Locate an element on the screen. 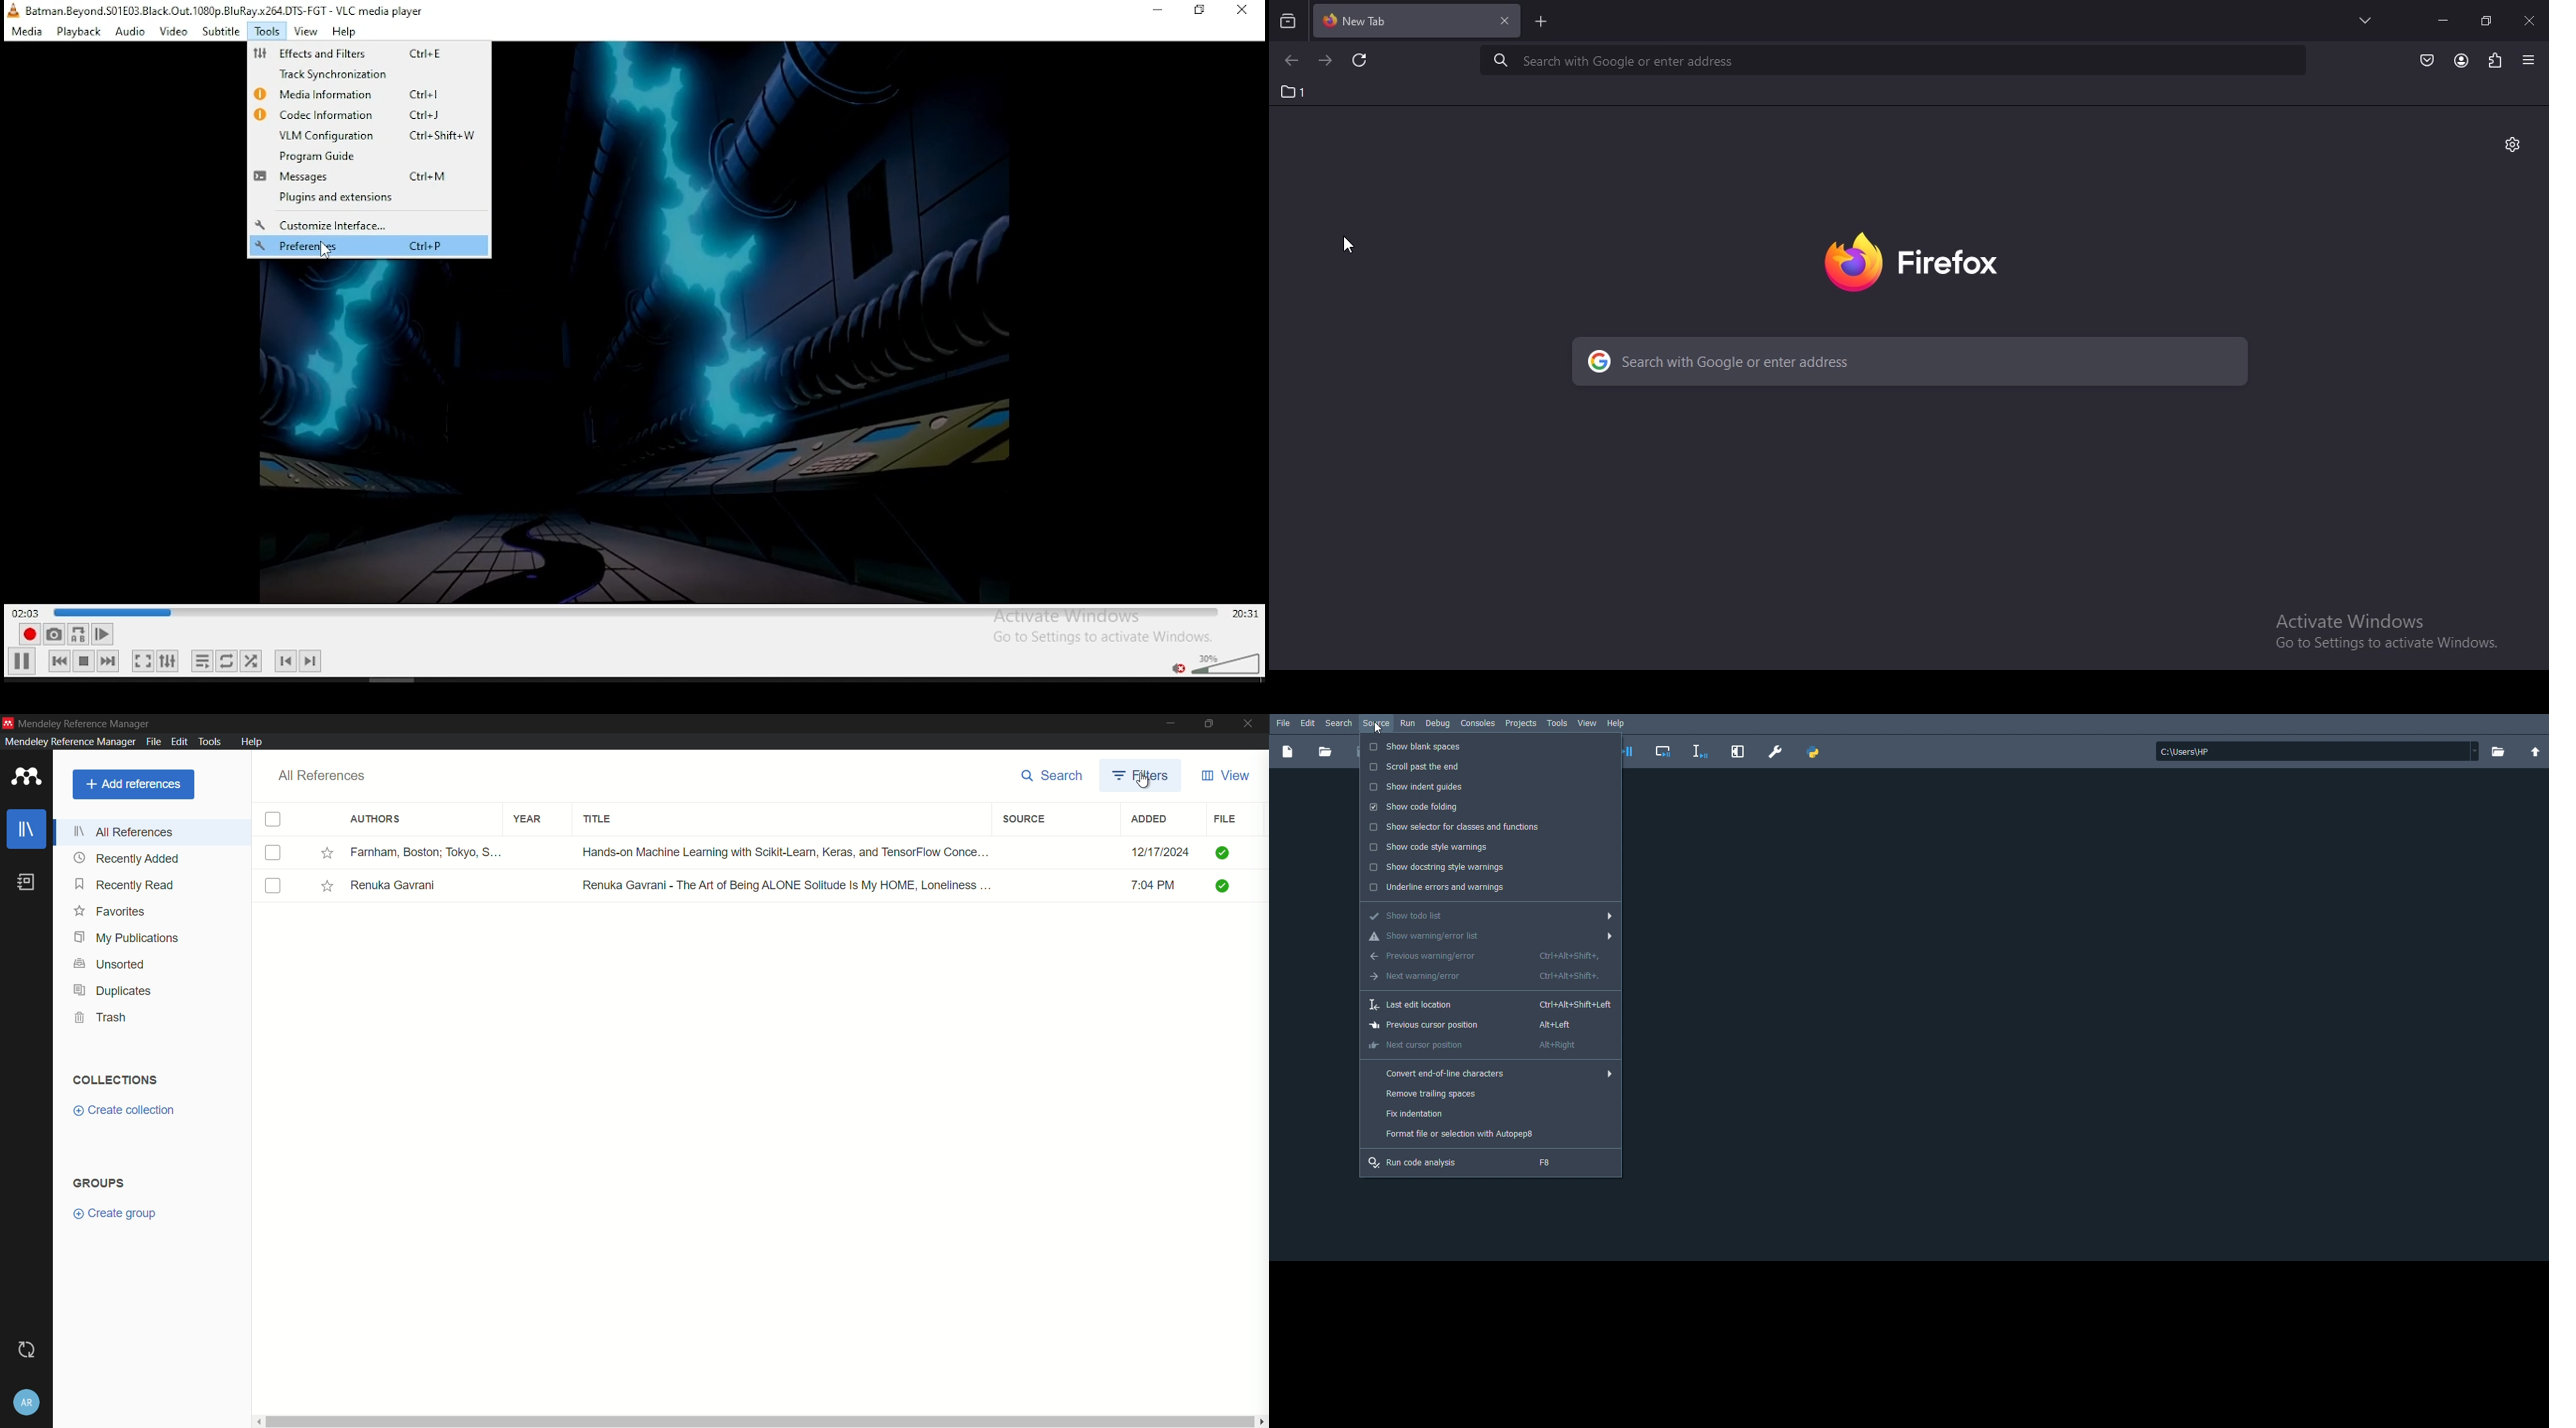  Show todo list is located at coordinates (1489, 920).